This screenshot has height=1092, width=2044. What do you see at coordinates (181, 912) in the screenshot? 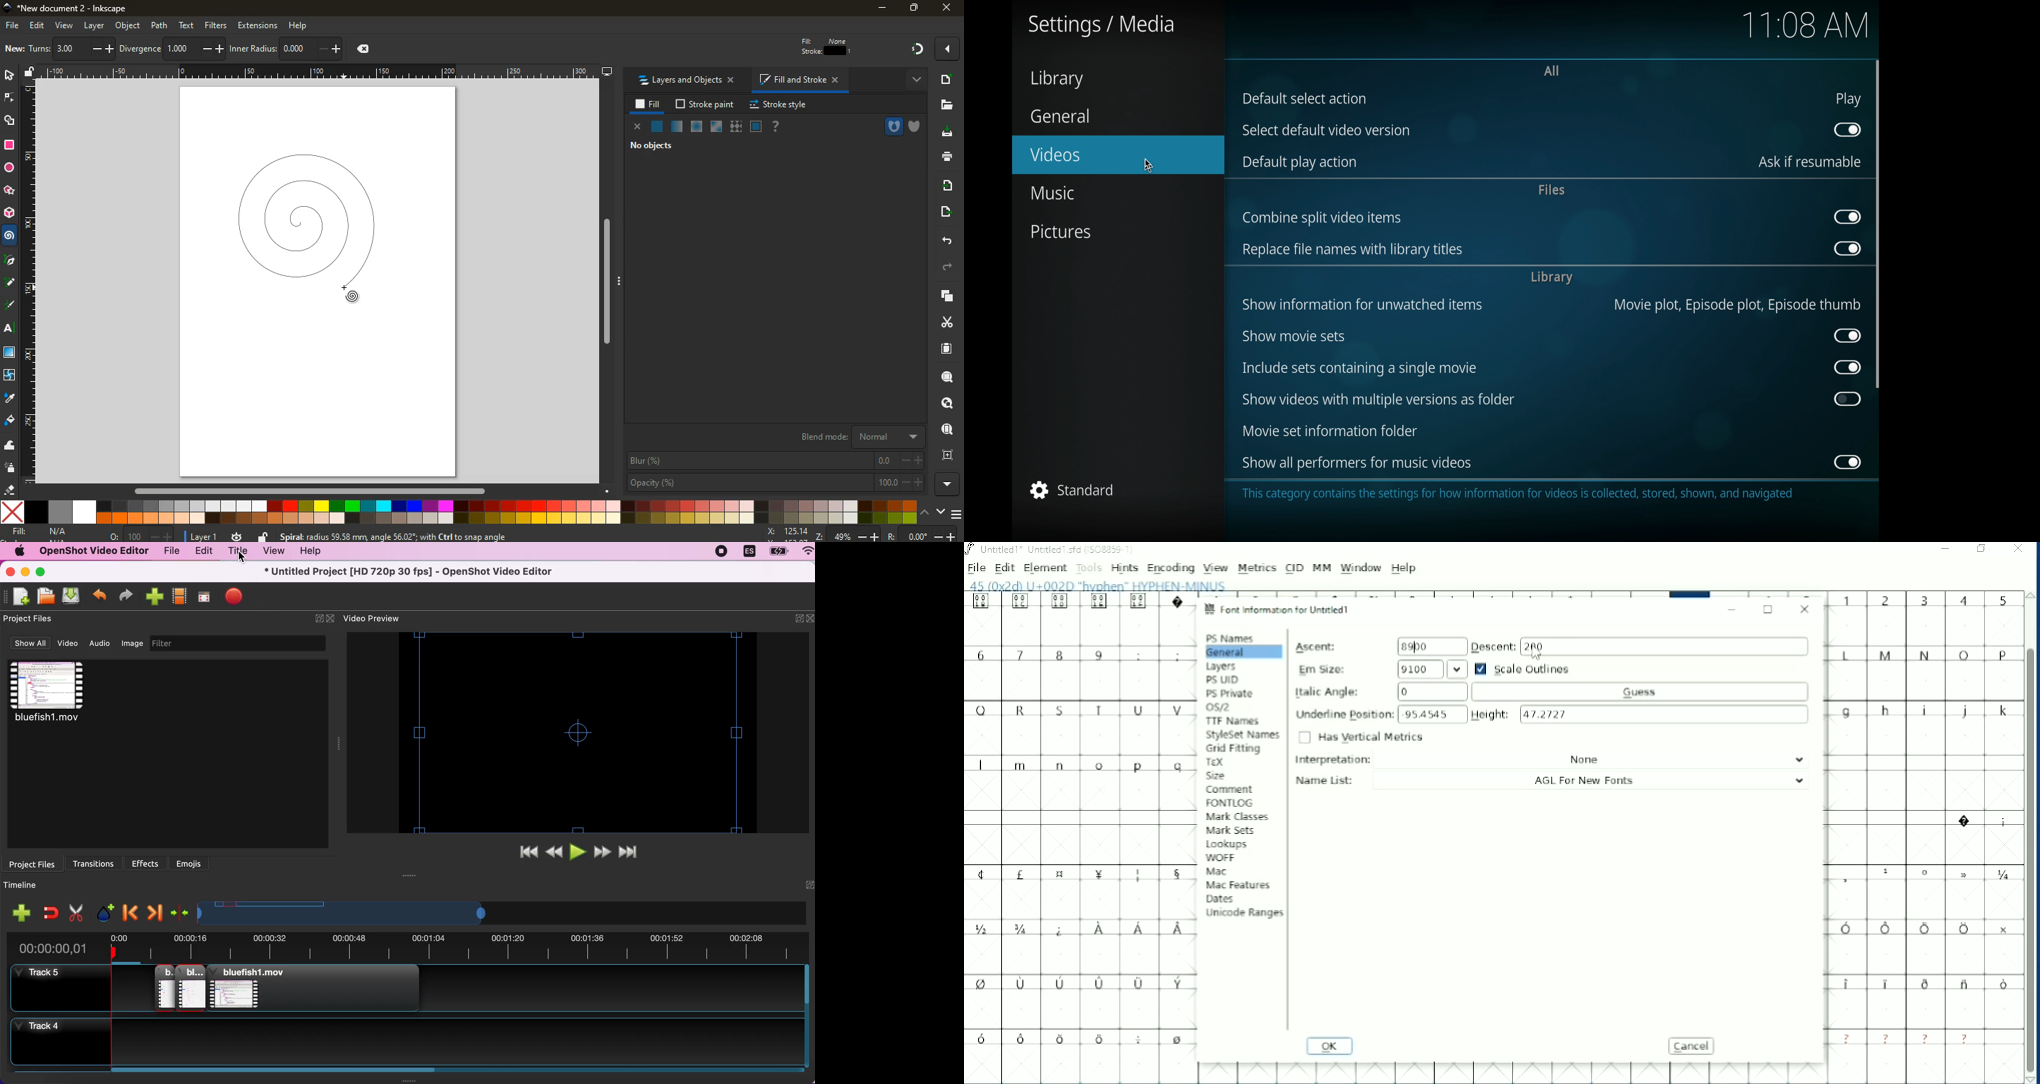
I see `center the timeline` at bounding box center [181, 912].